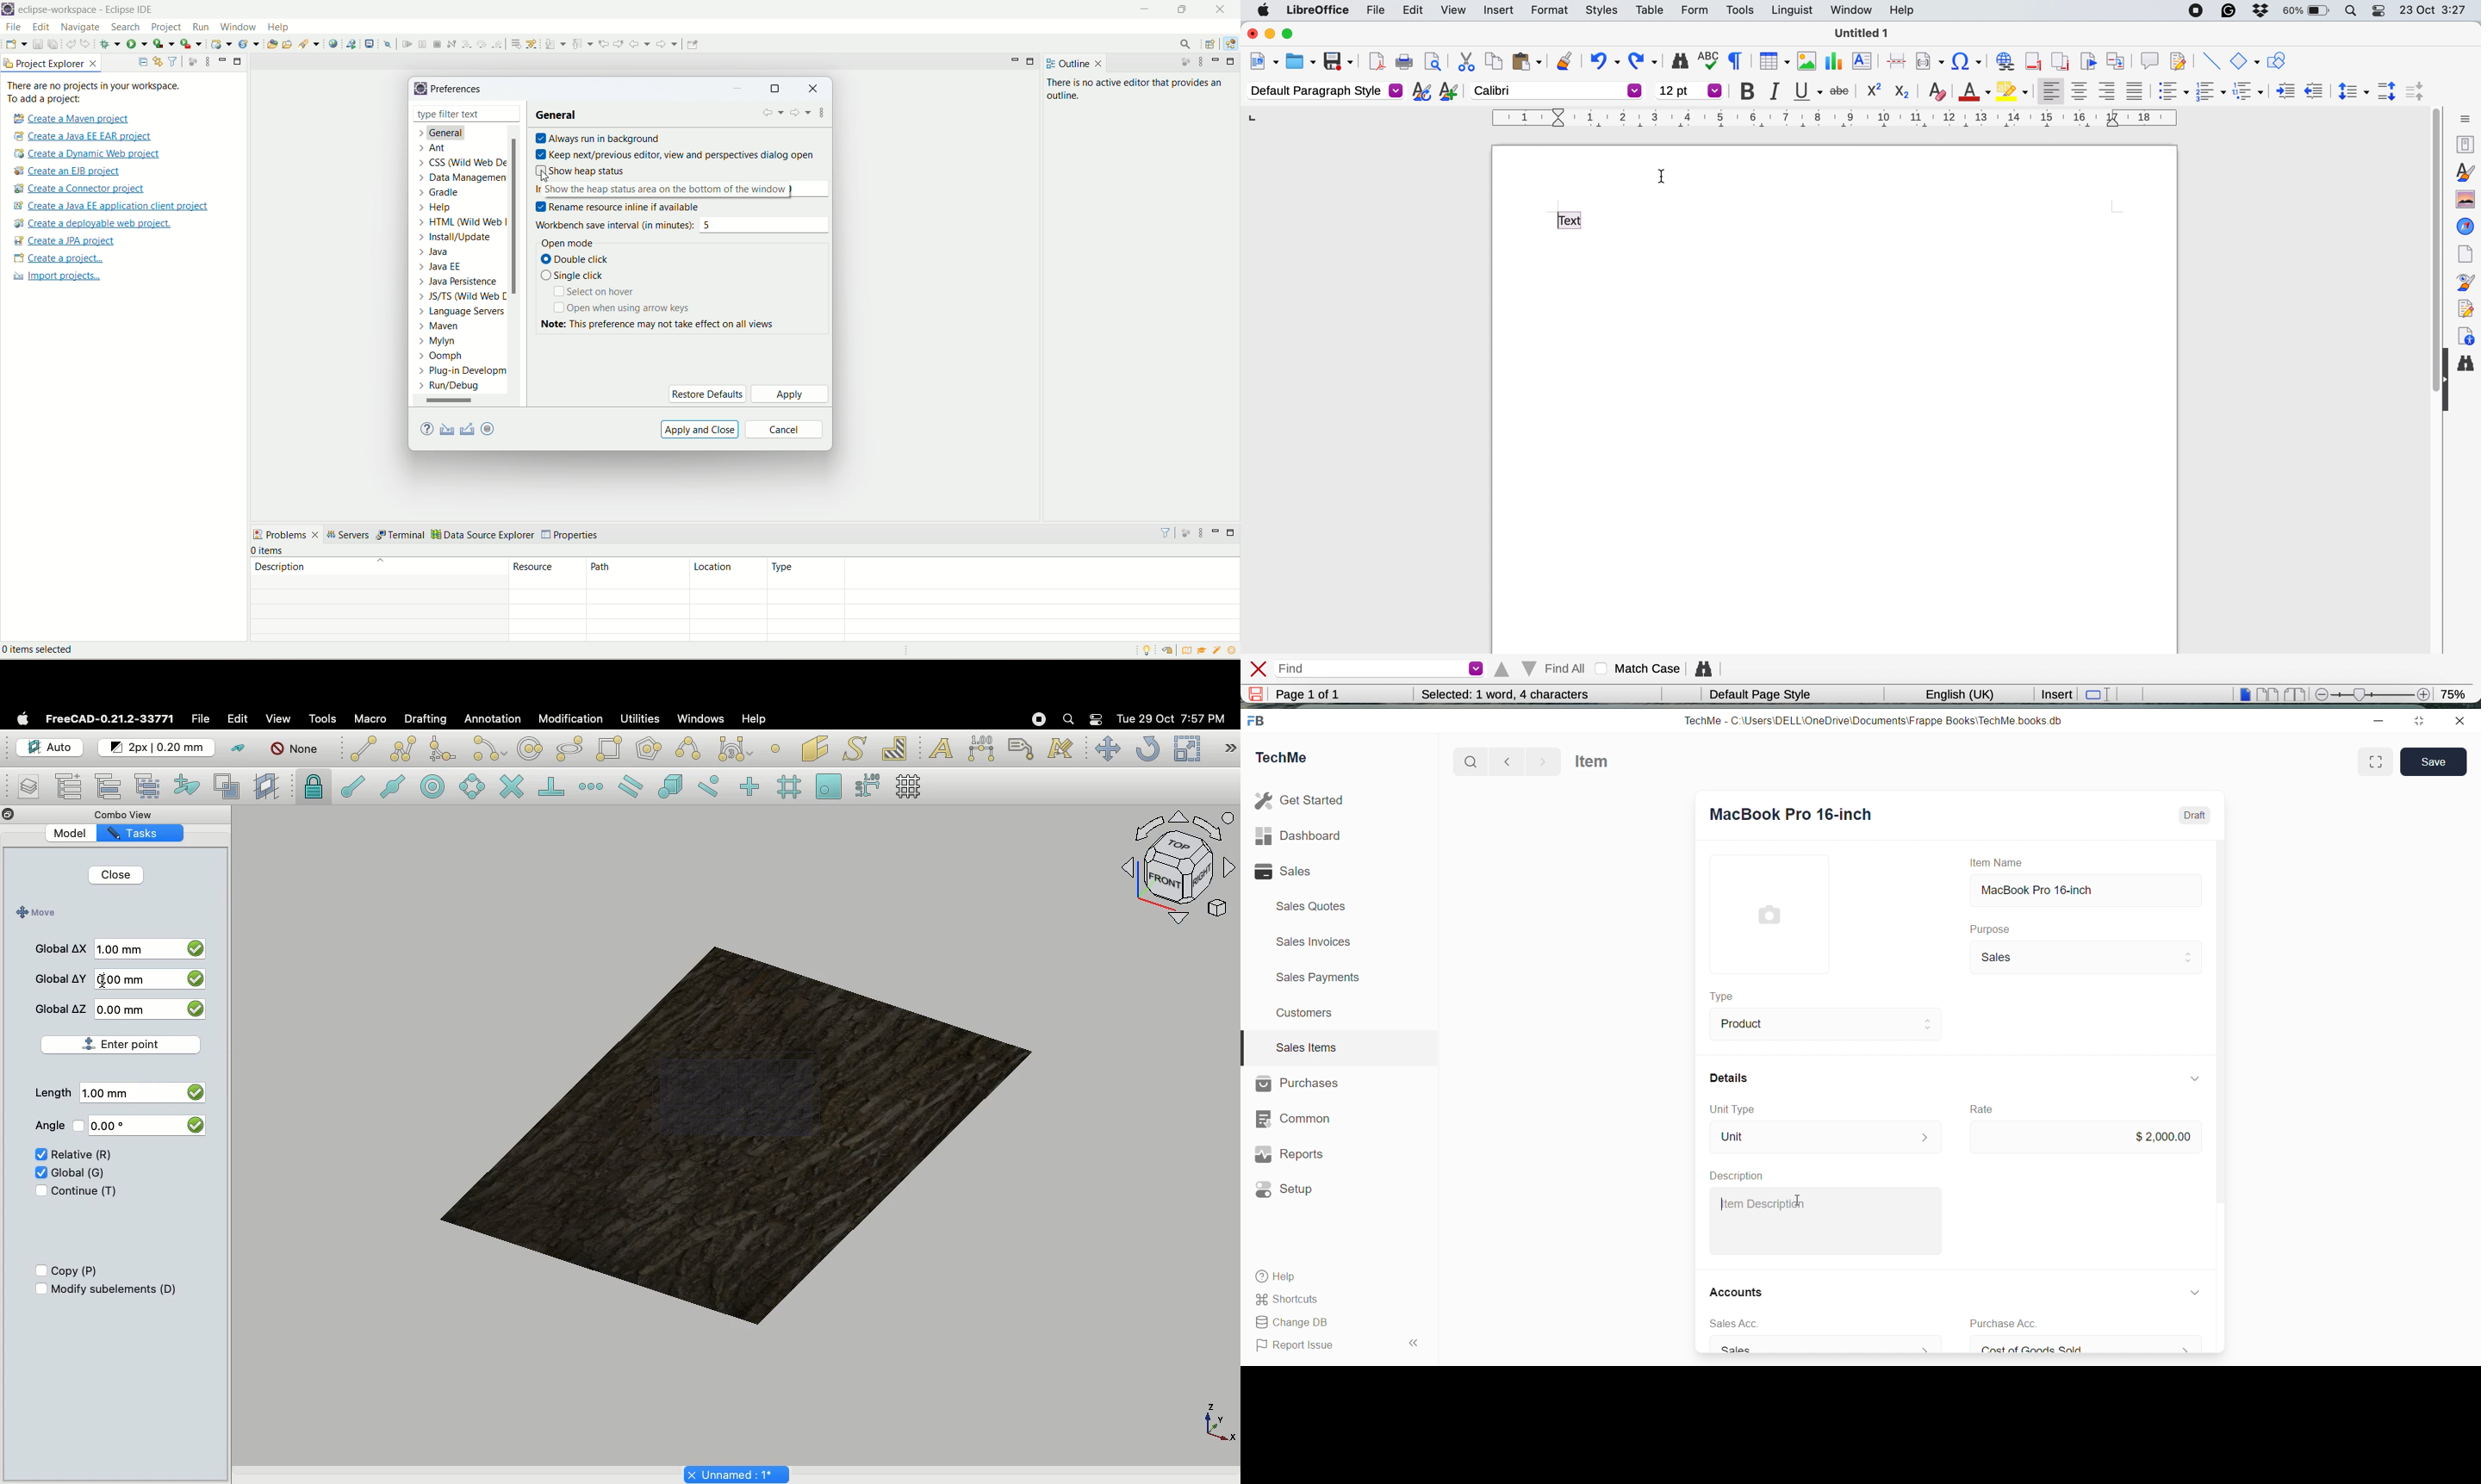 Image resolution: width=2492 pixels, height=1484 pixels. I want to click on Product, so click(1825, 1025).